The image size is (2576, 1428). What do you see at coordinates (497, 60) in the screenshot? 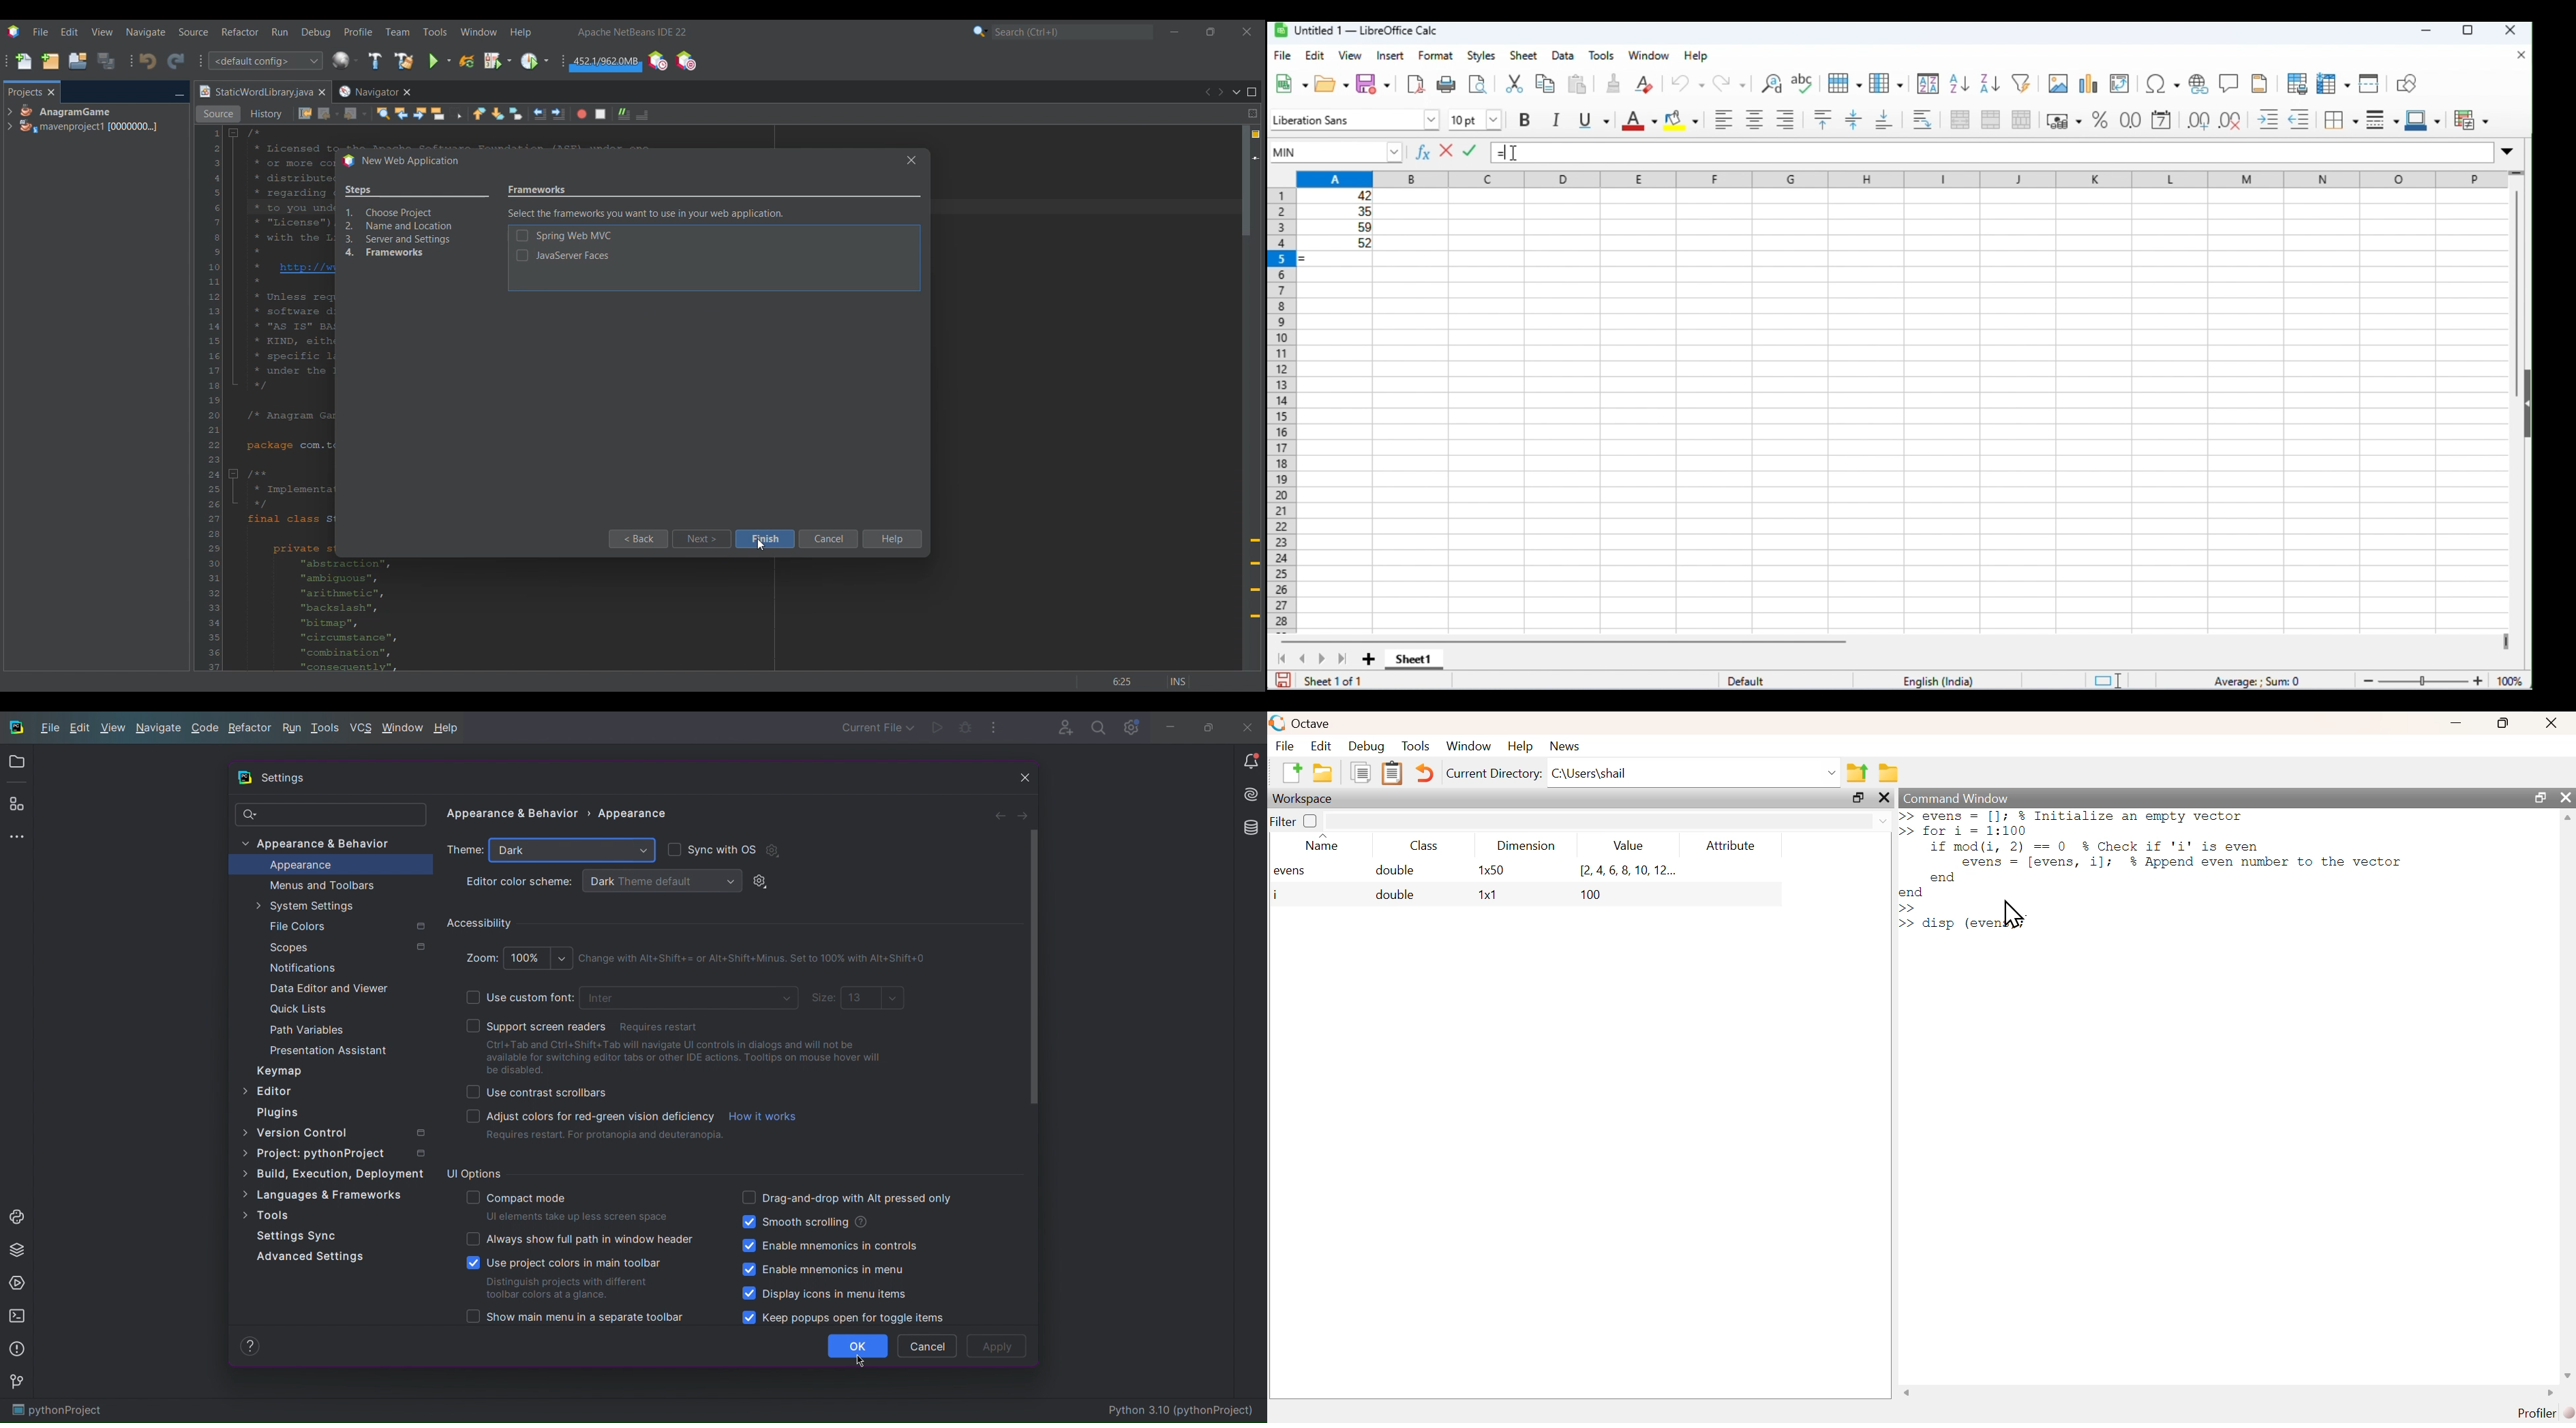
I see `Debug main project options` at bounding box center [497, 60].